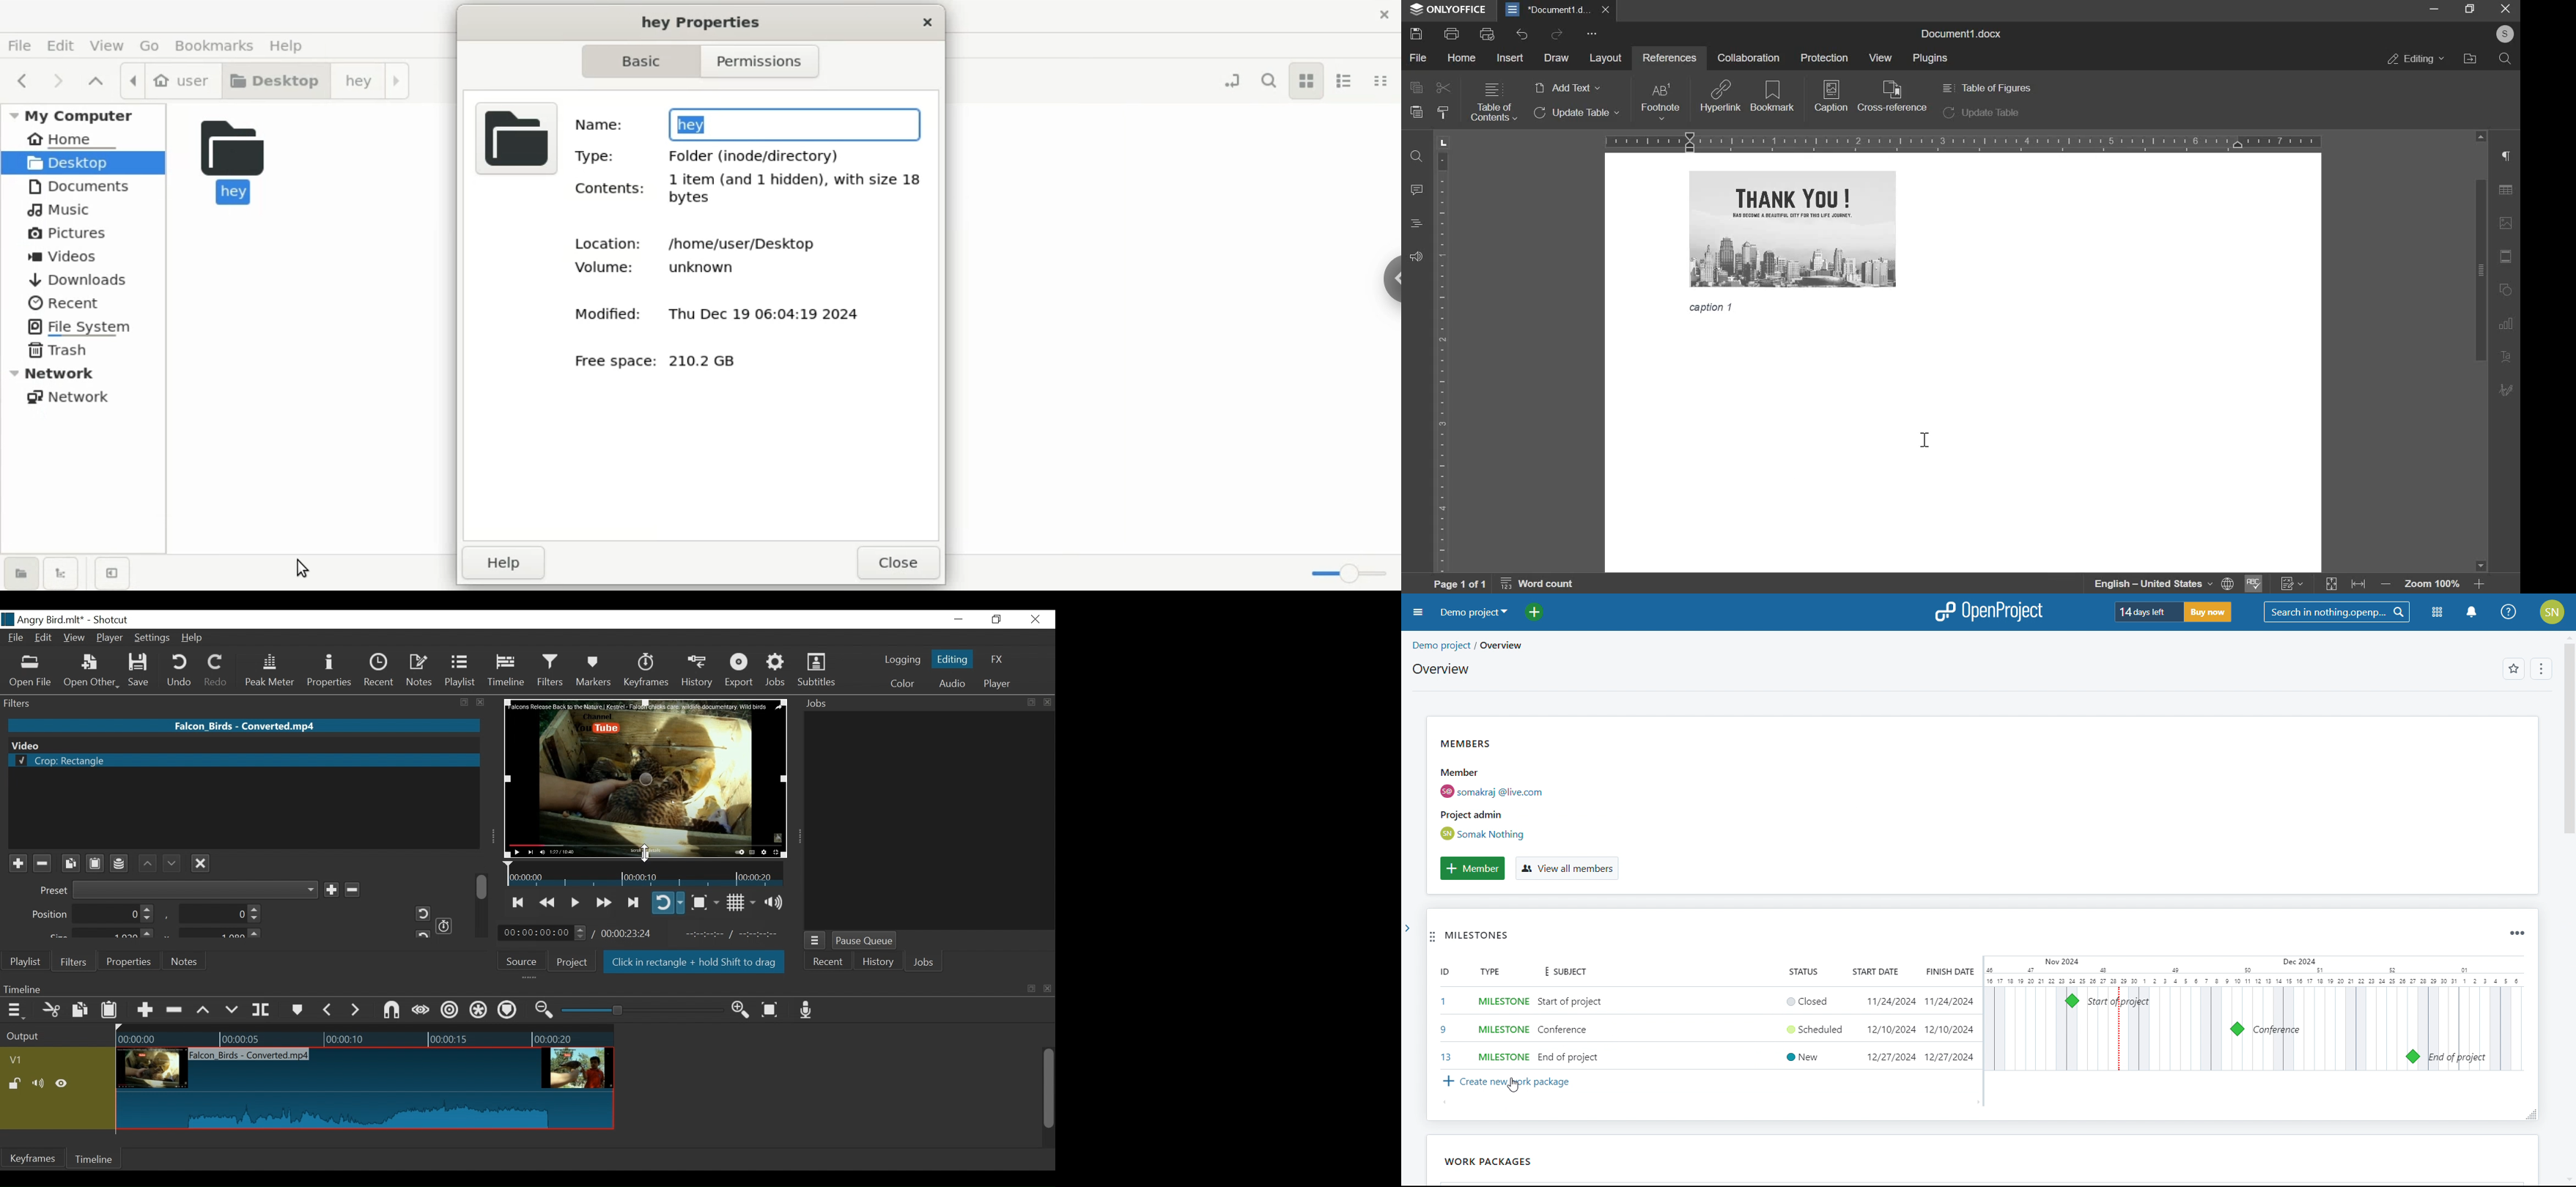 The image size is (2576, 1204). Describe the element at coordinates (616, 363) in the screenshot. I see `free space` at that location.